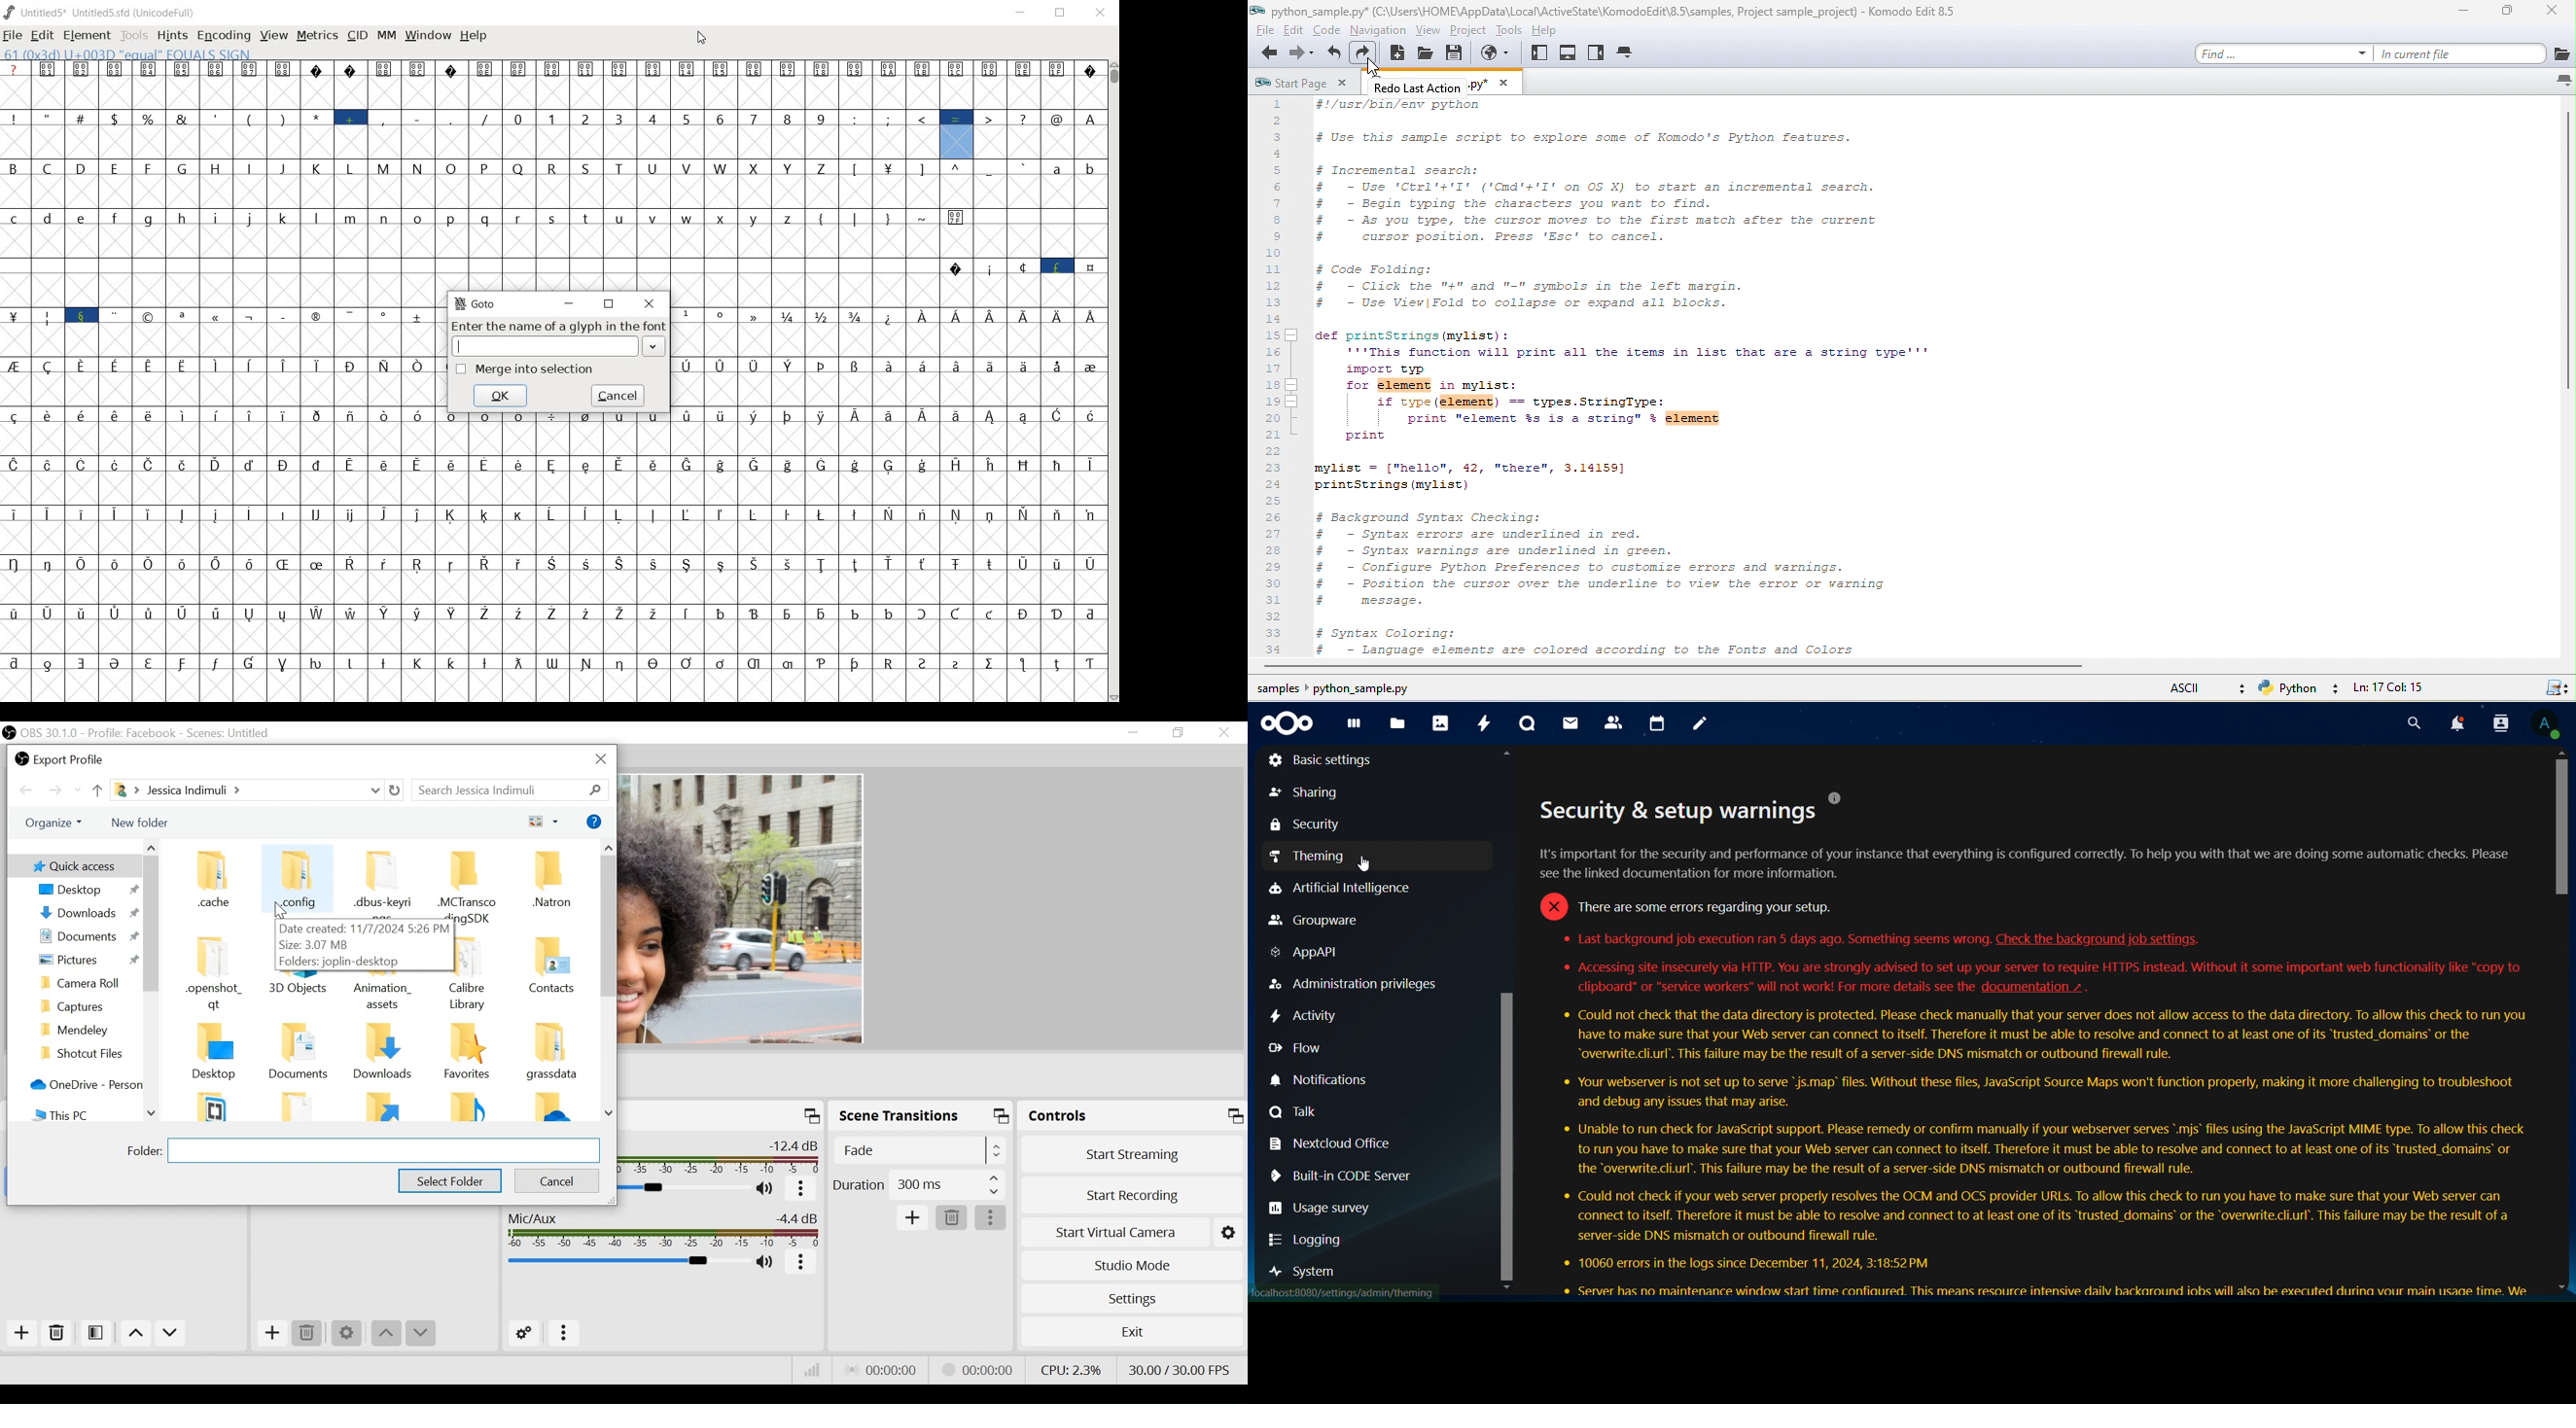  I want to click on Open Filter Source, so click(98, 1333).